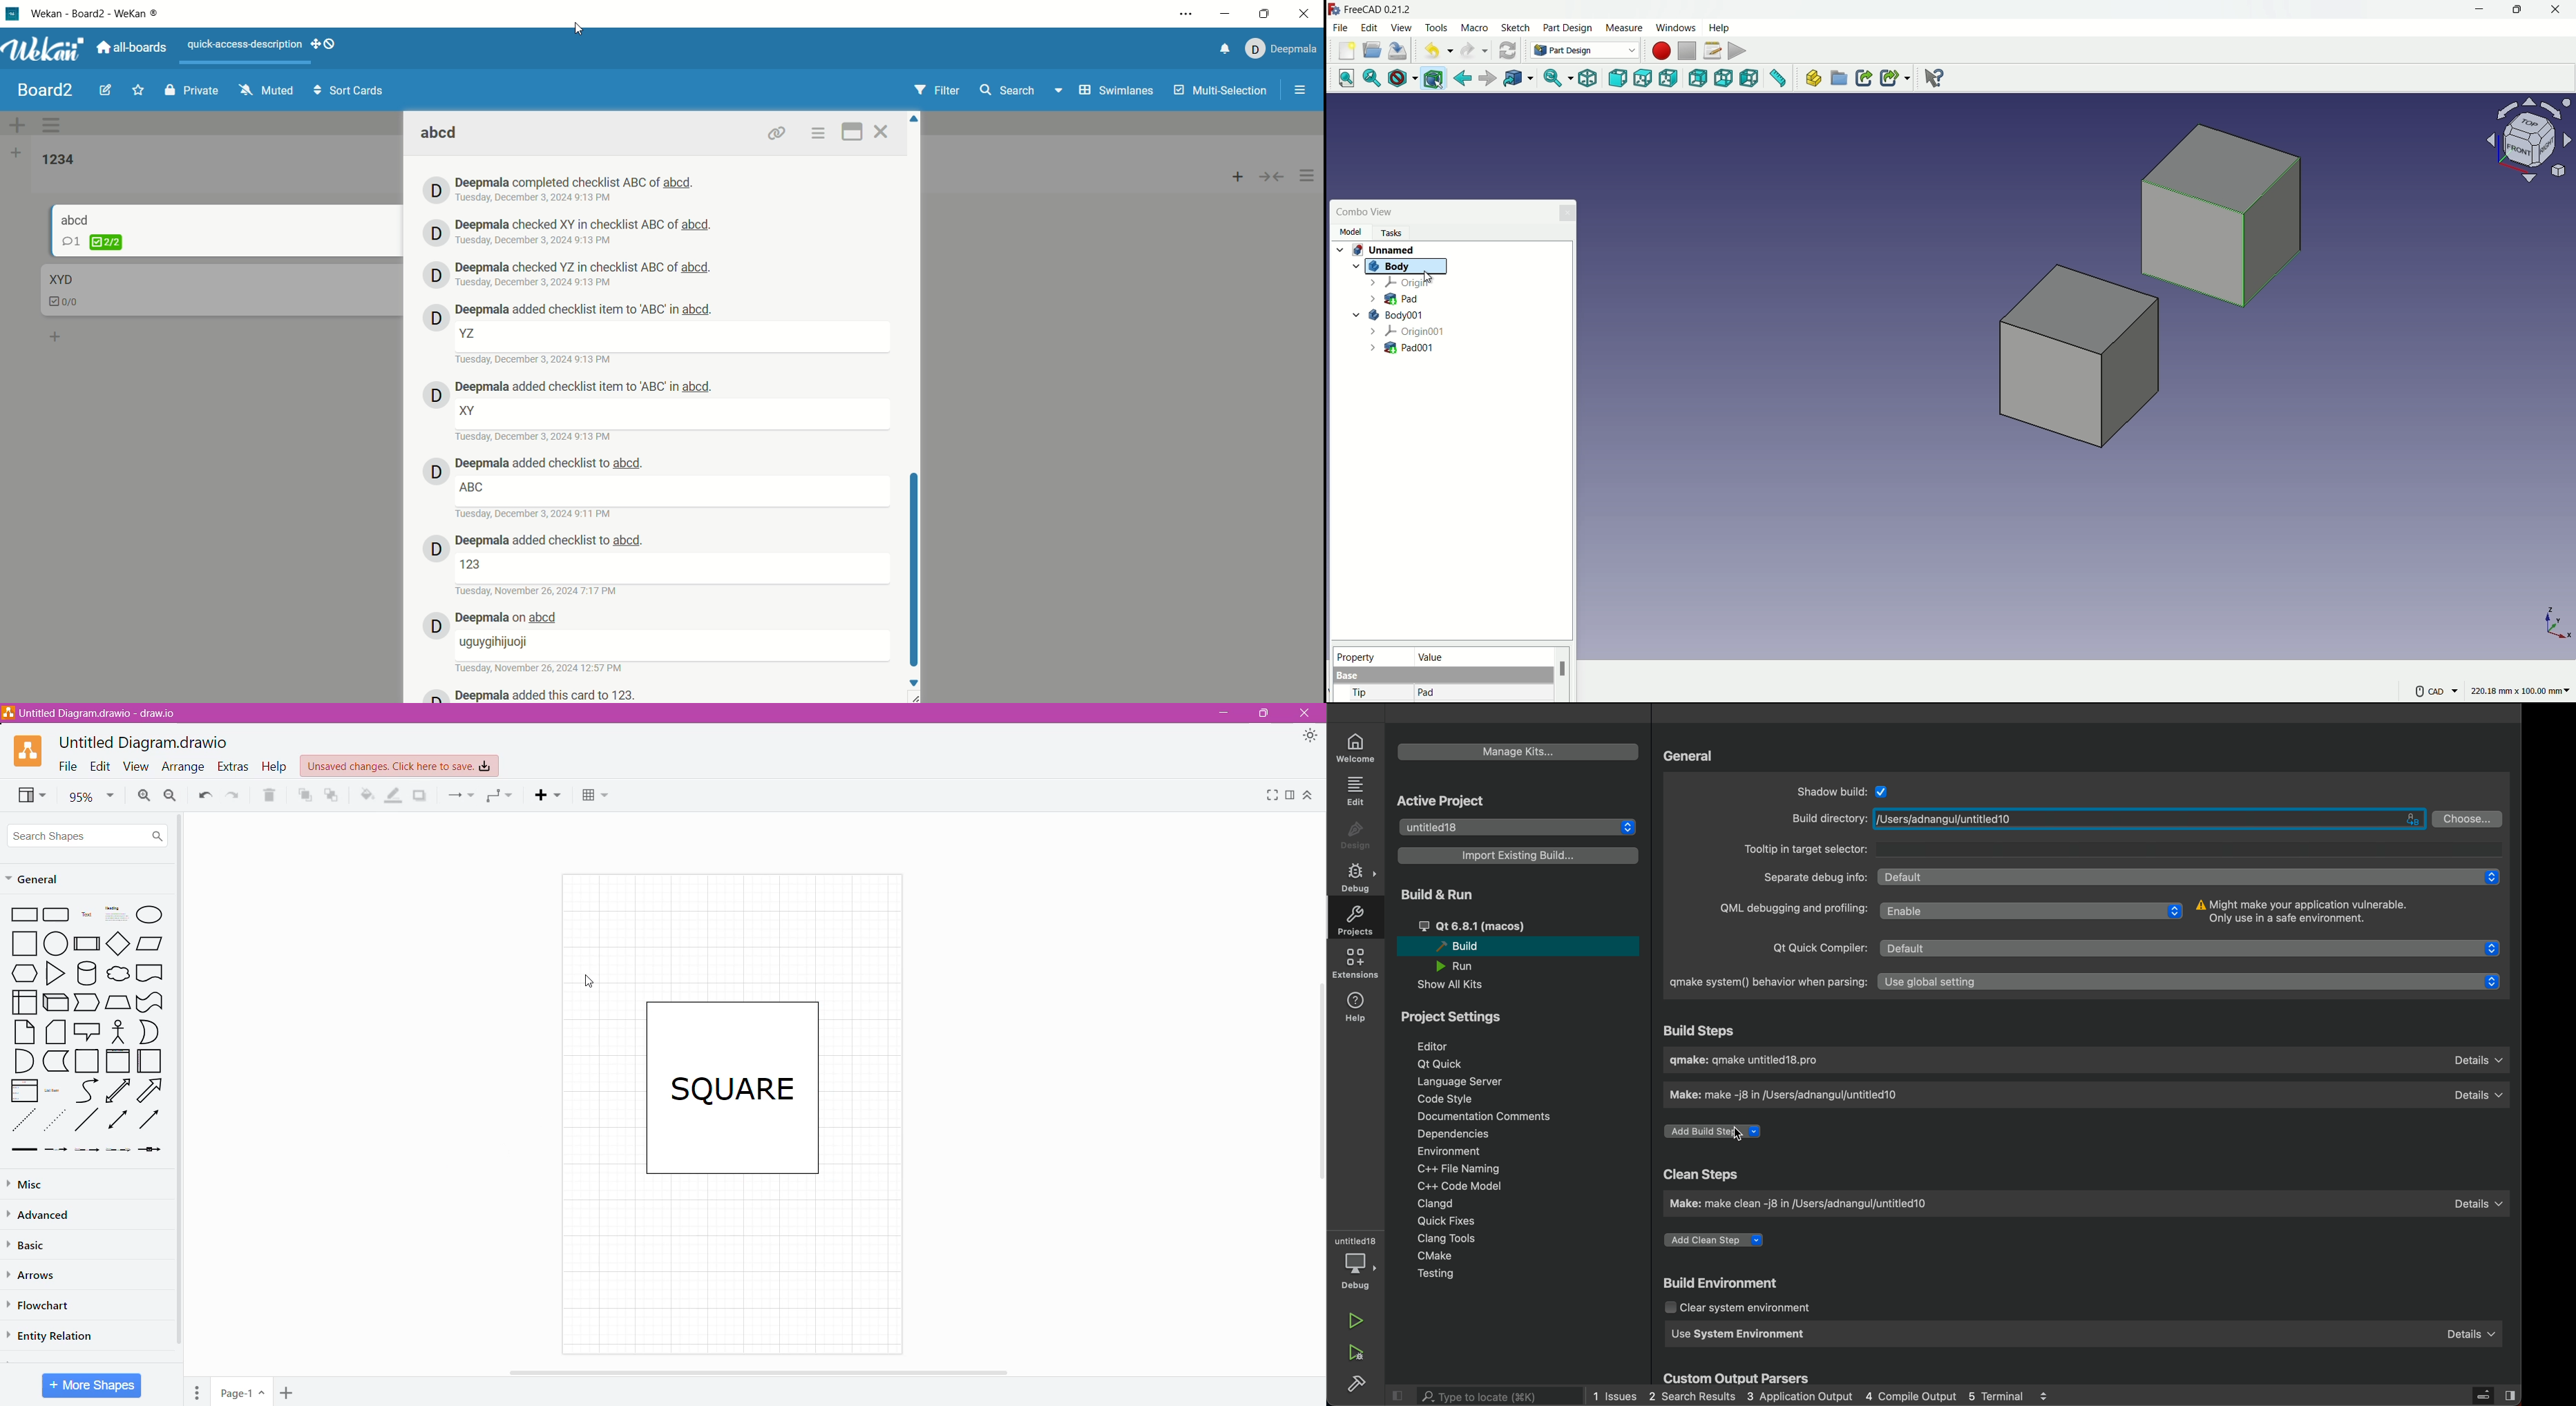  What do you see at coordinates (916, 120) in the screenshot?
I see `Up` at bounding box center [916, 120].